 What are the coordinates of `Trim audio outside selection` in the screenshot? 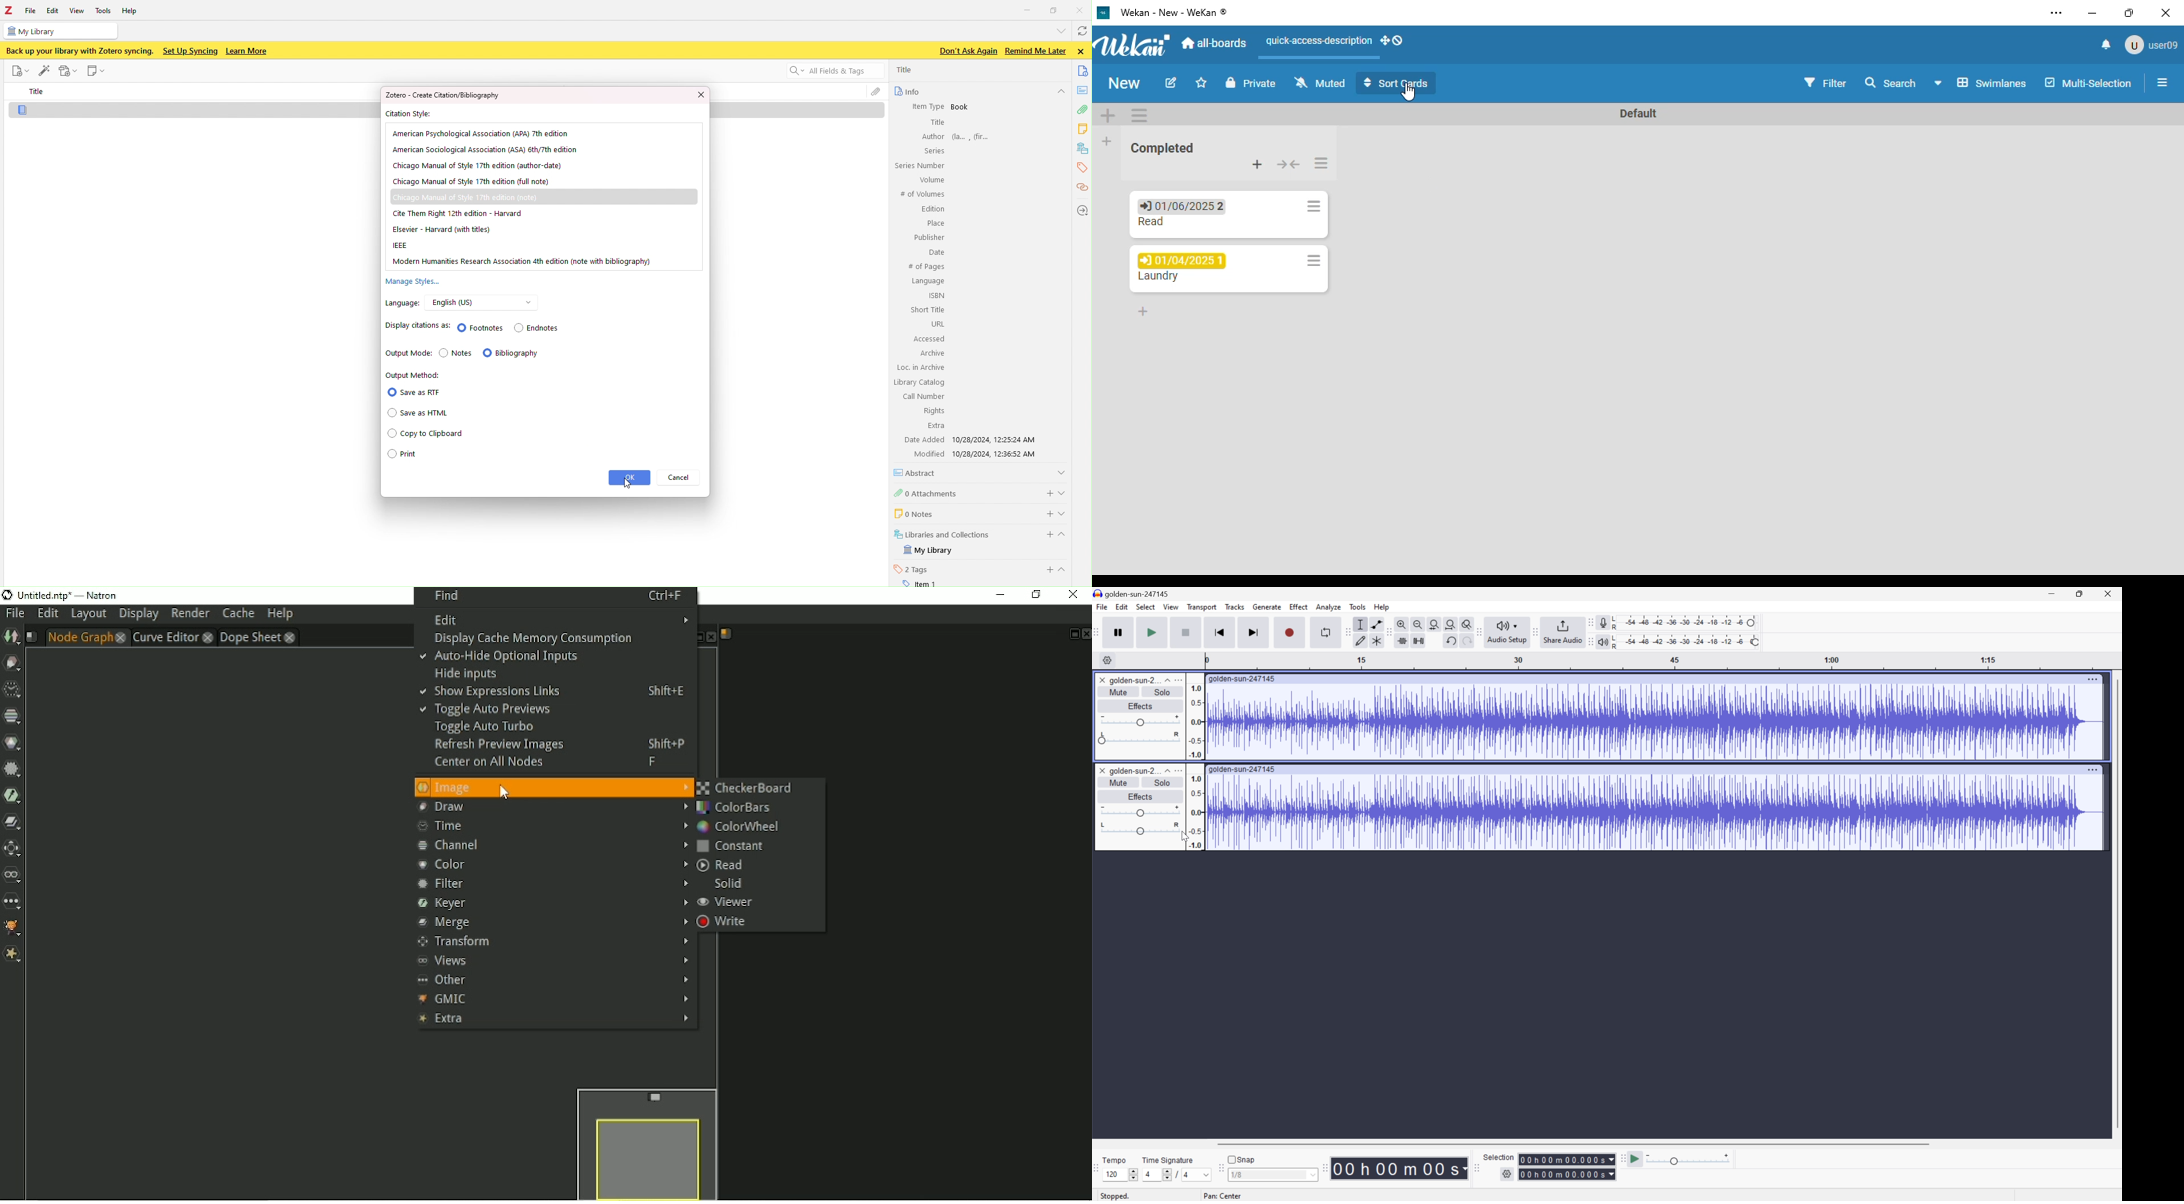 It's located at (1402, 641).